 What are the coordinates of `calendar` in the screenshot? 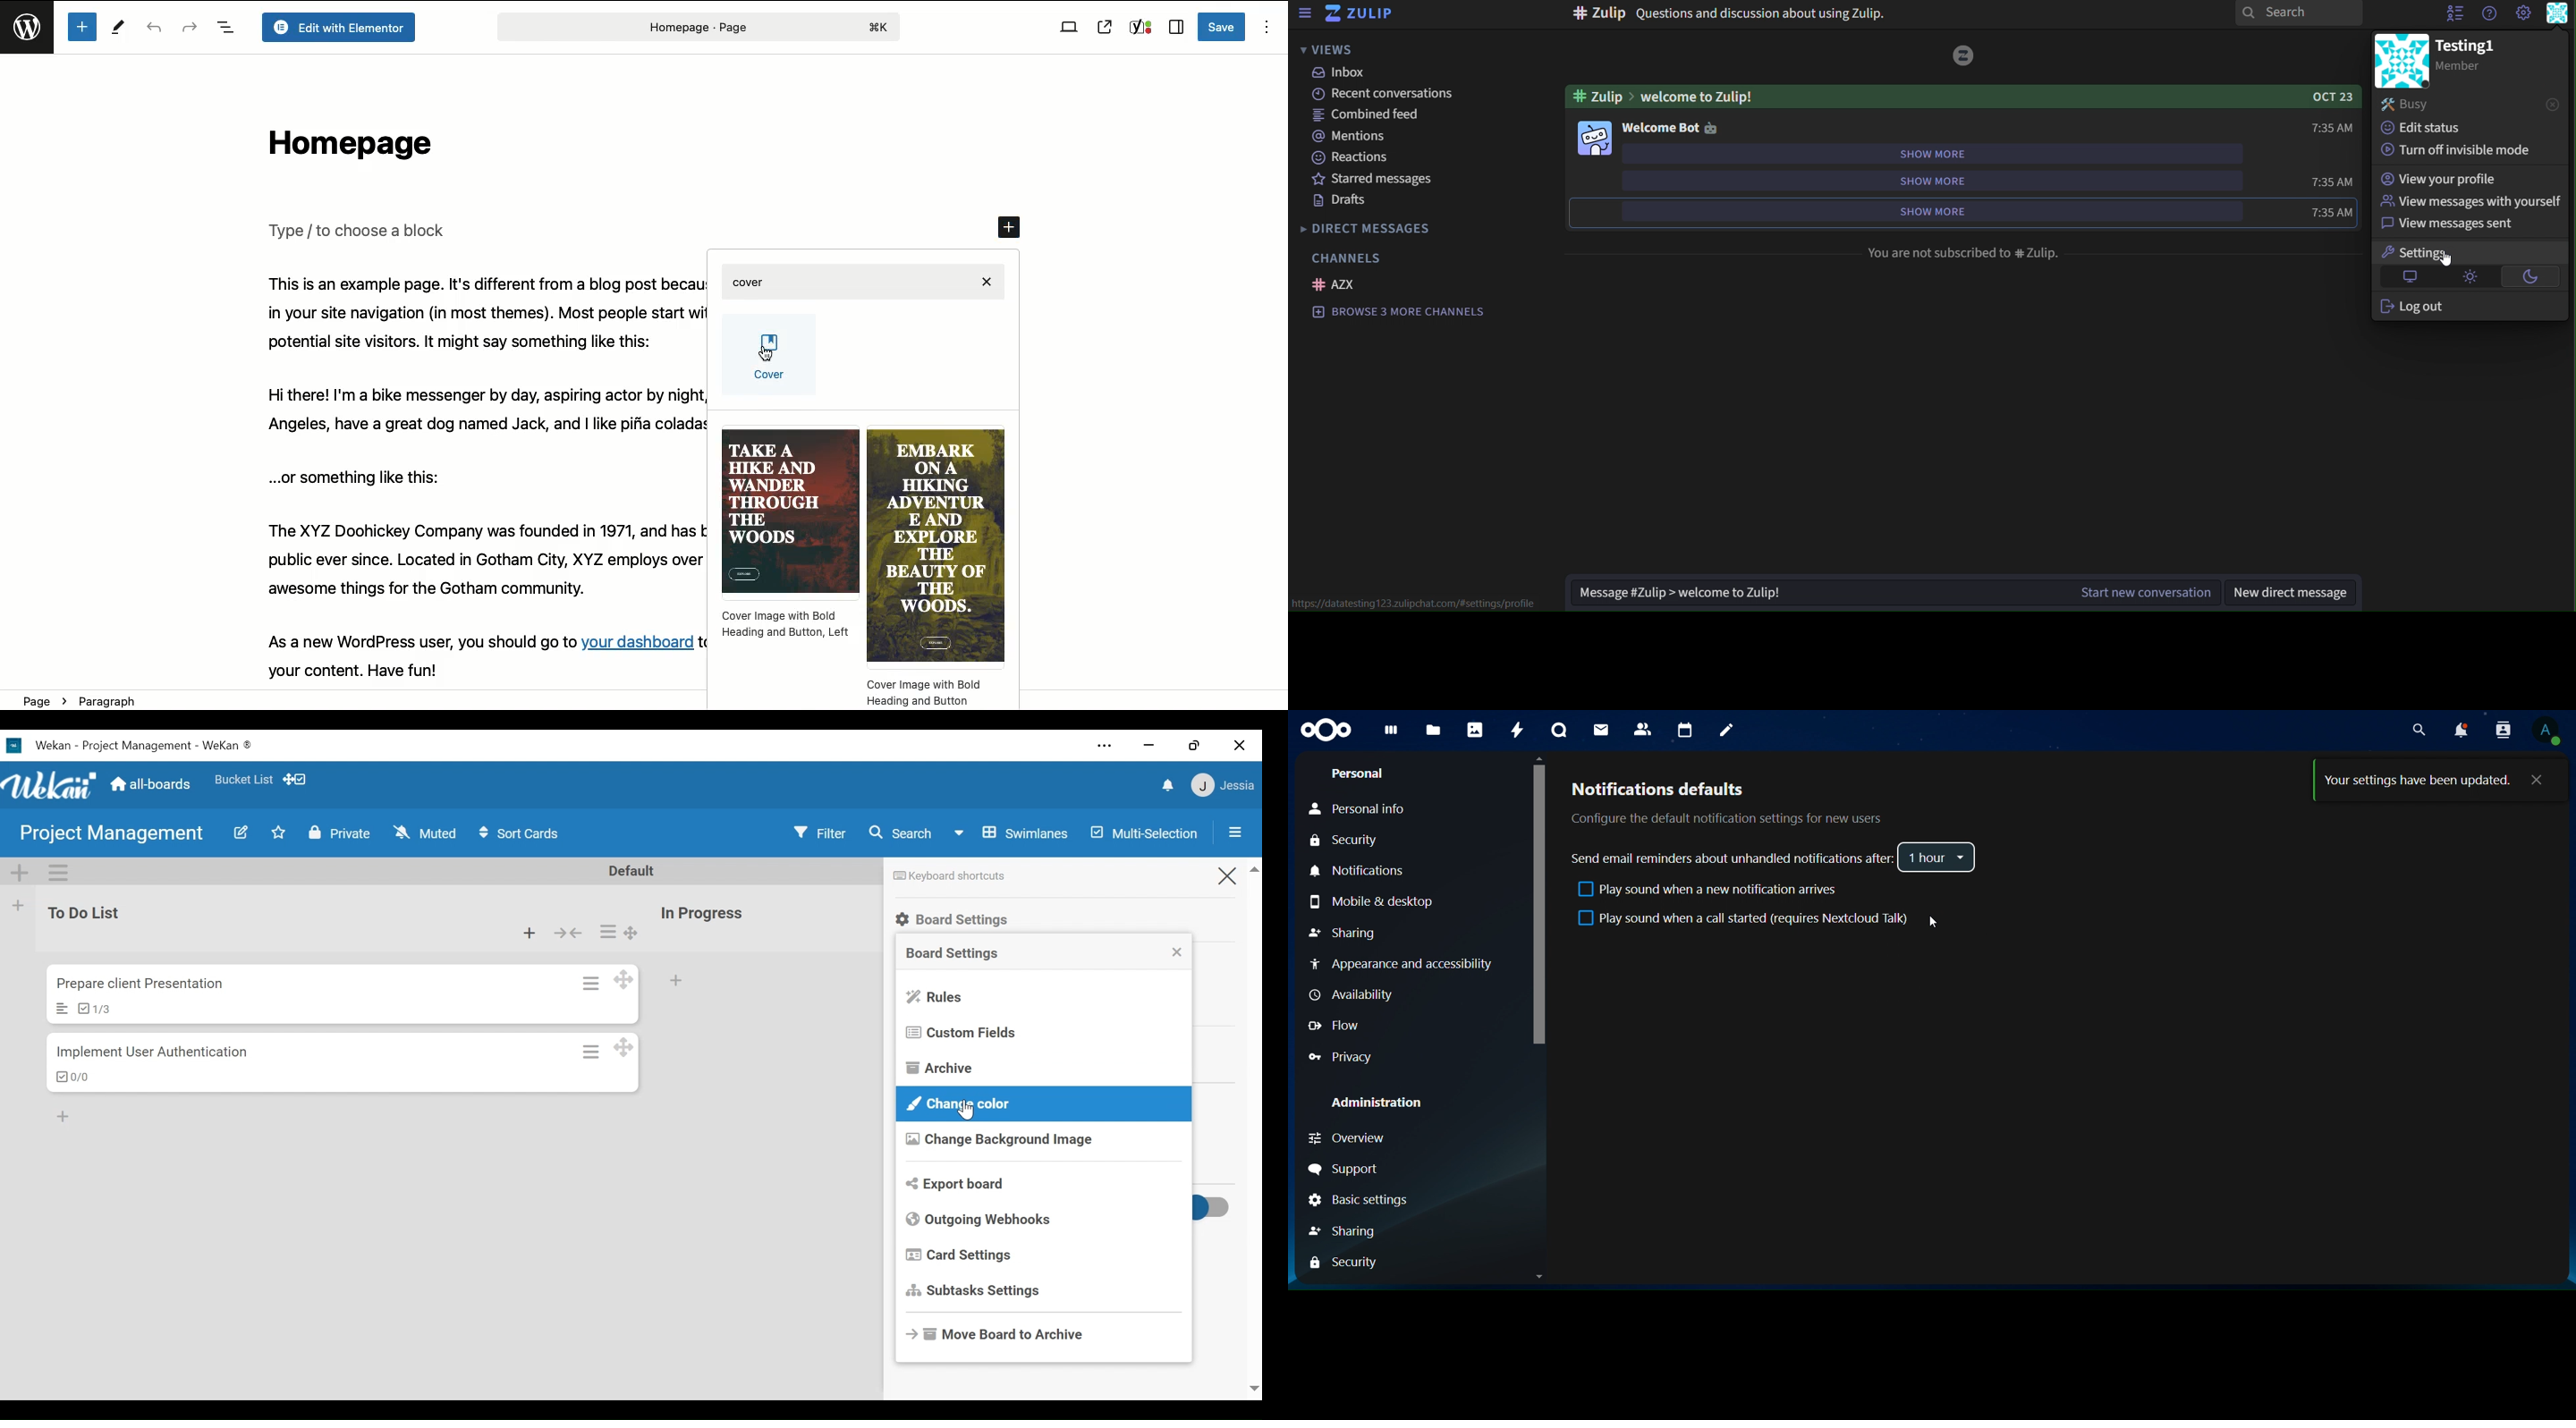 It's located at (1683, 729).